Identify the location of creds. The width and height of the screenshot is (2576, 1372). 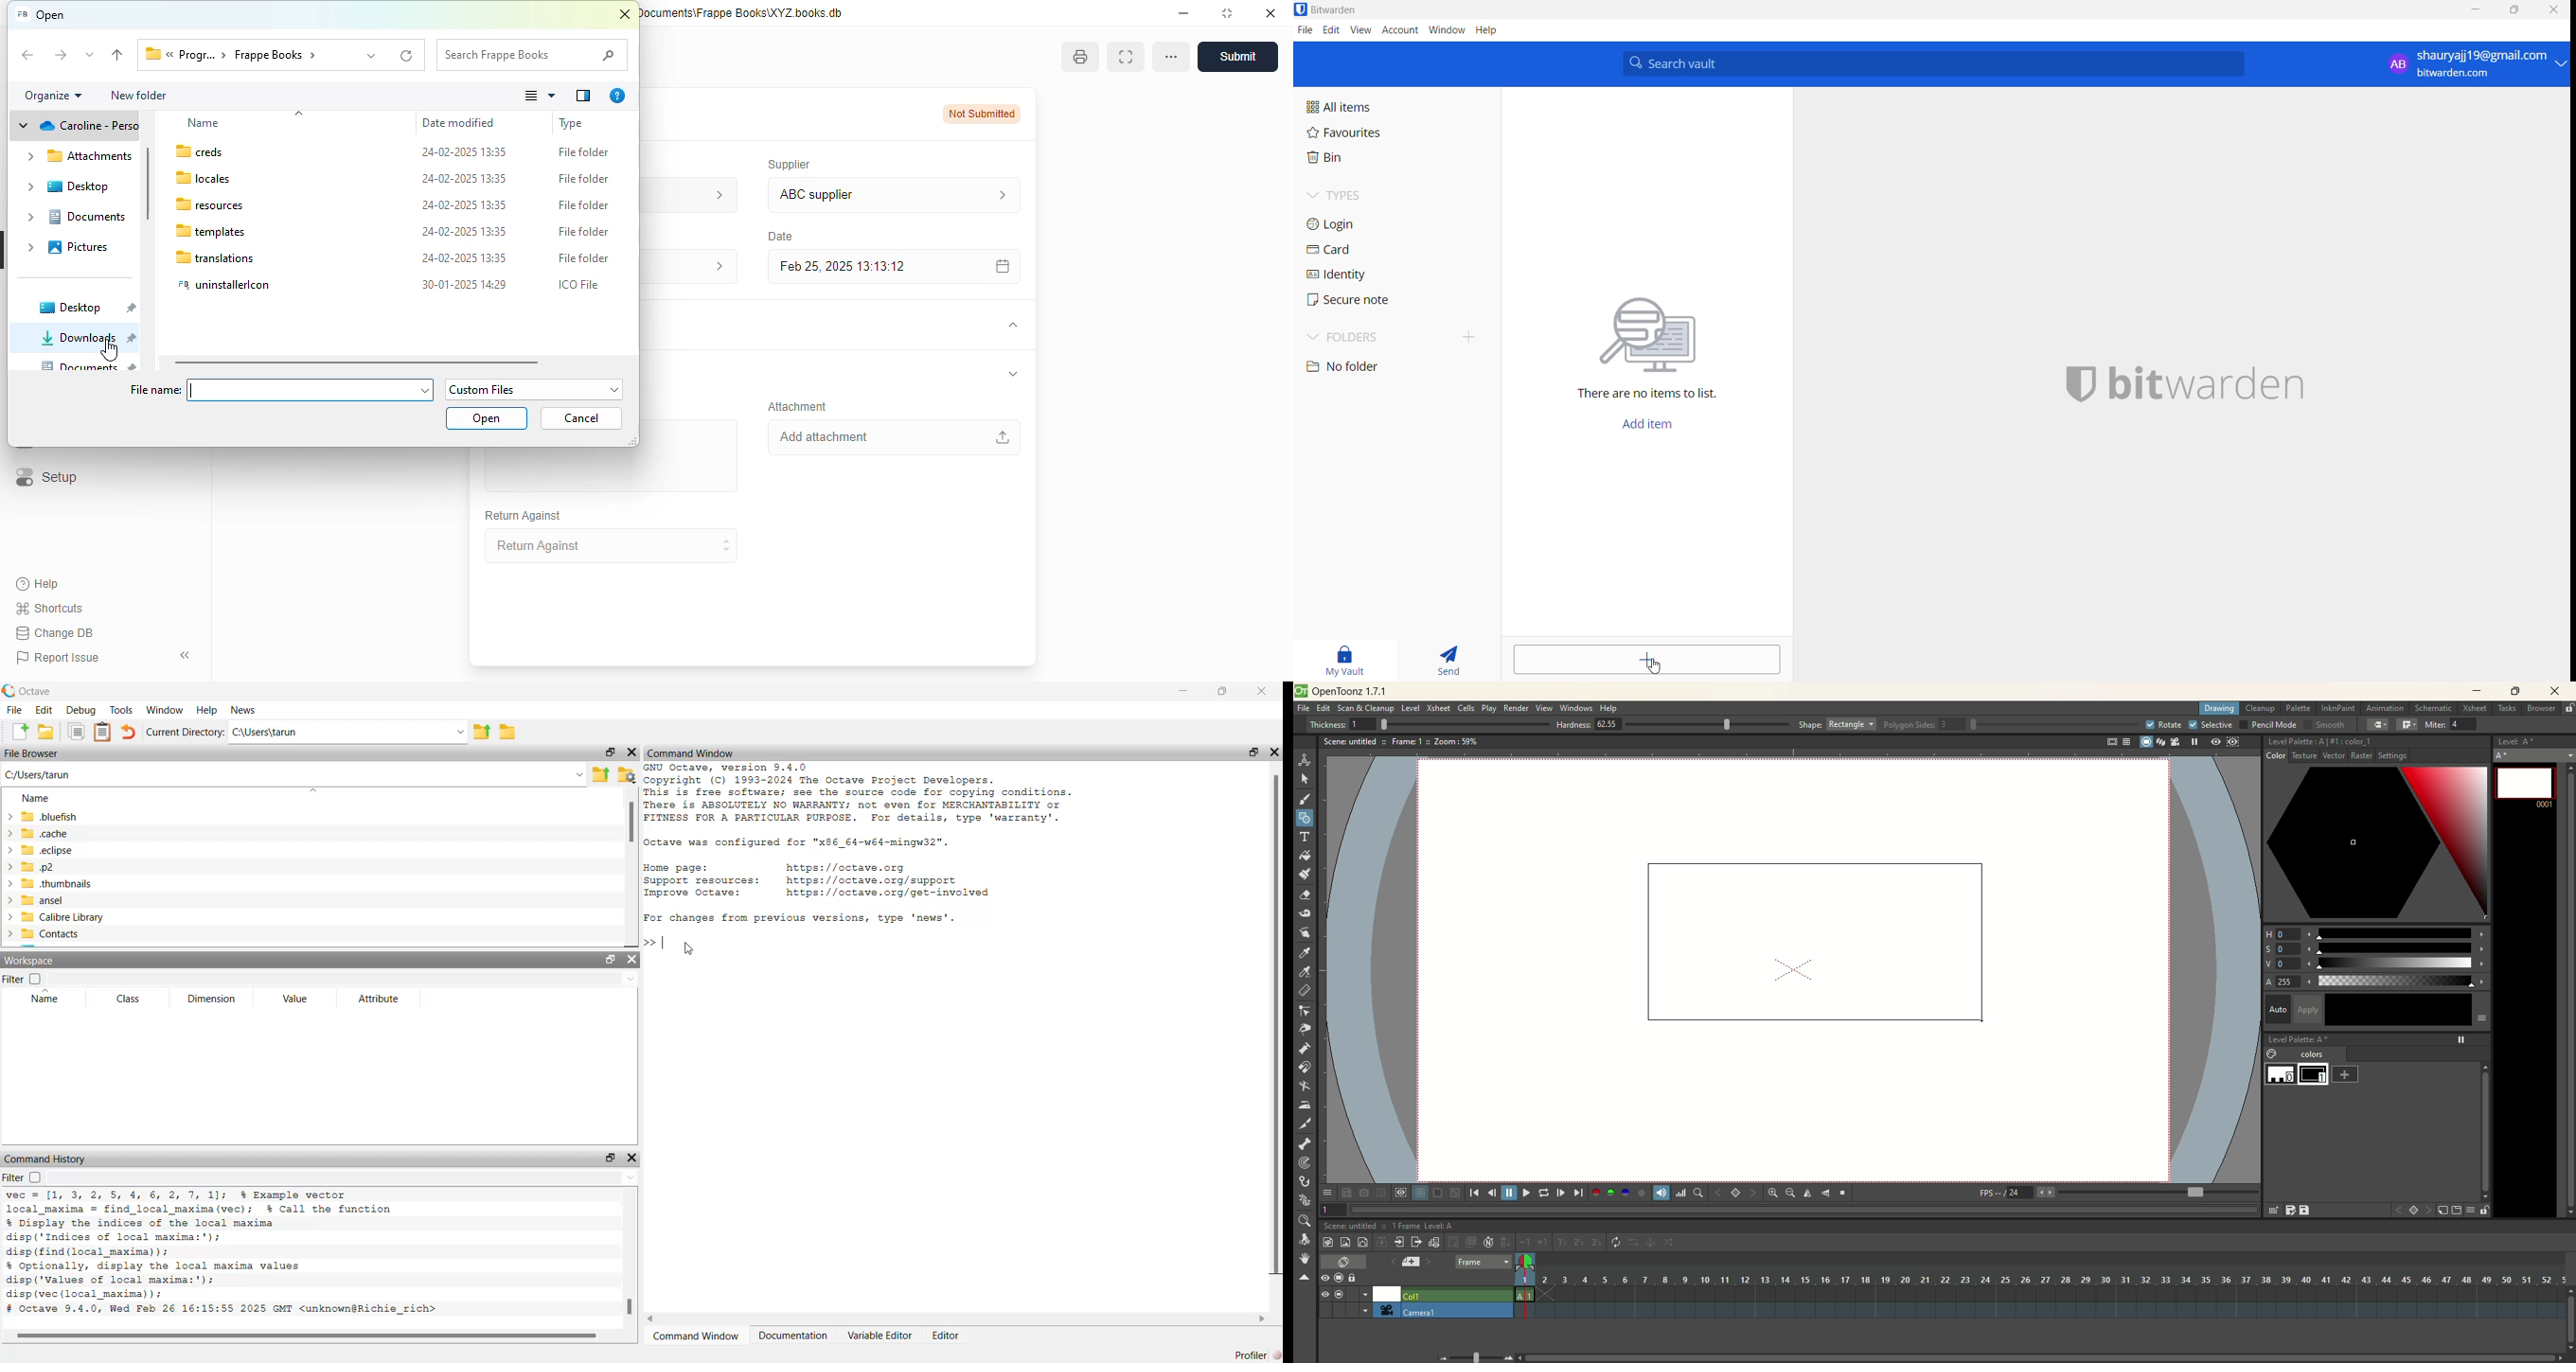
(201, 151).